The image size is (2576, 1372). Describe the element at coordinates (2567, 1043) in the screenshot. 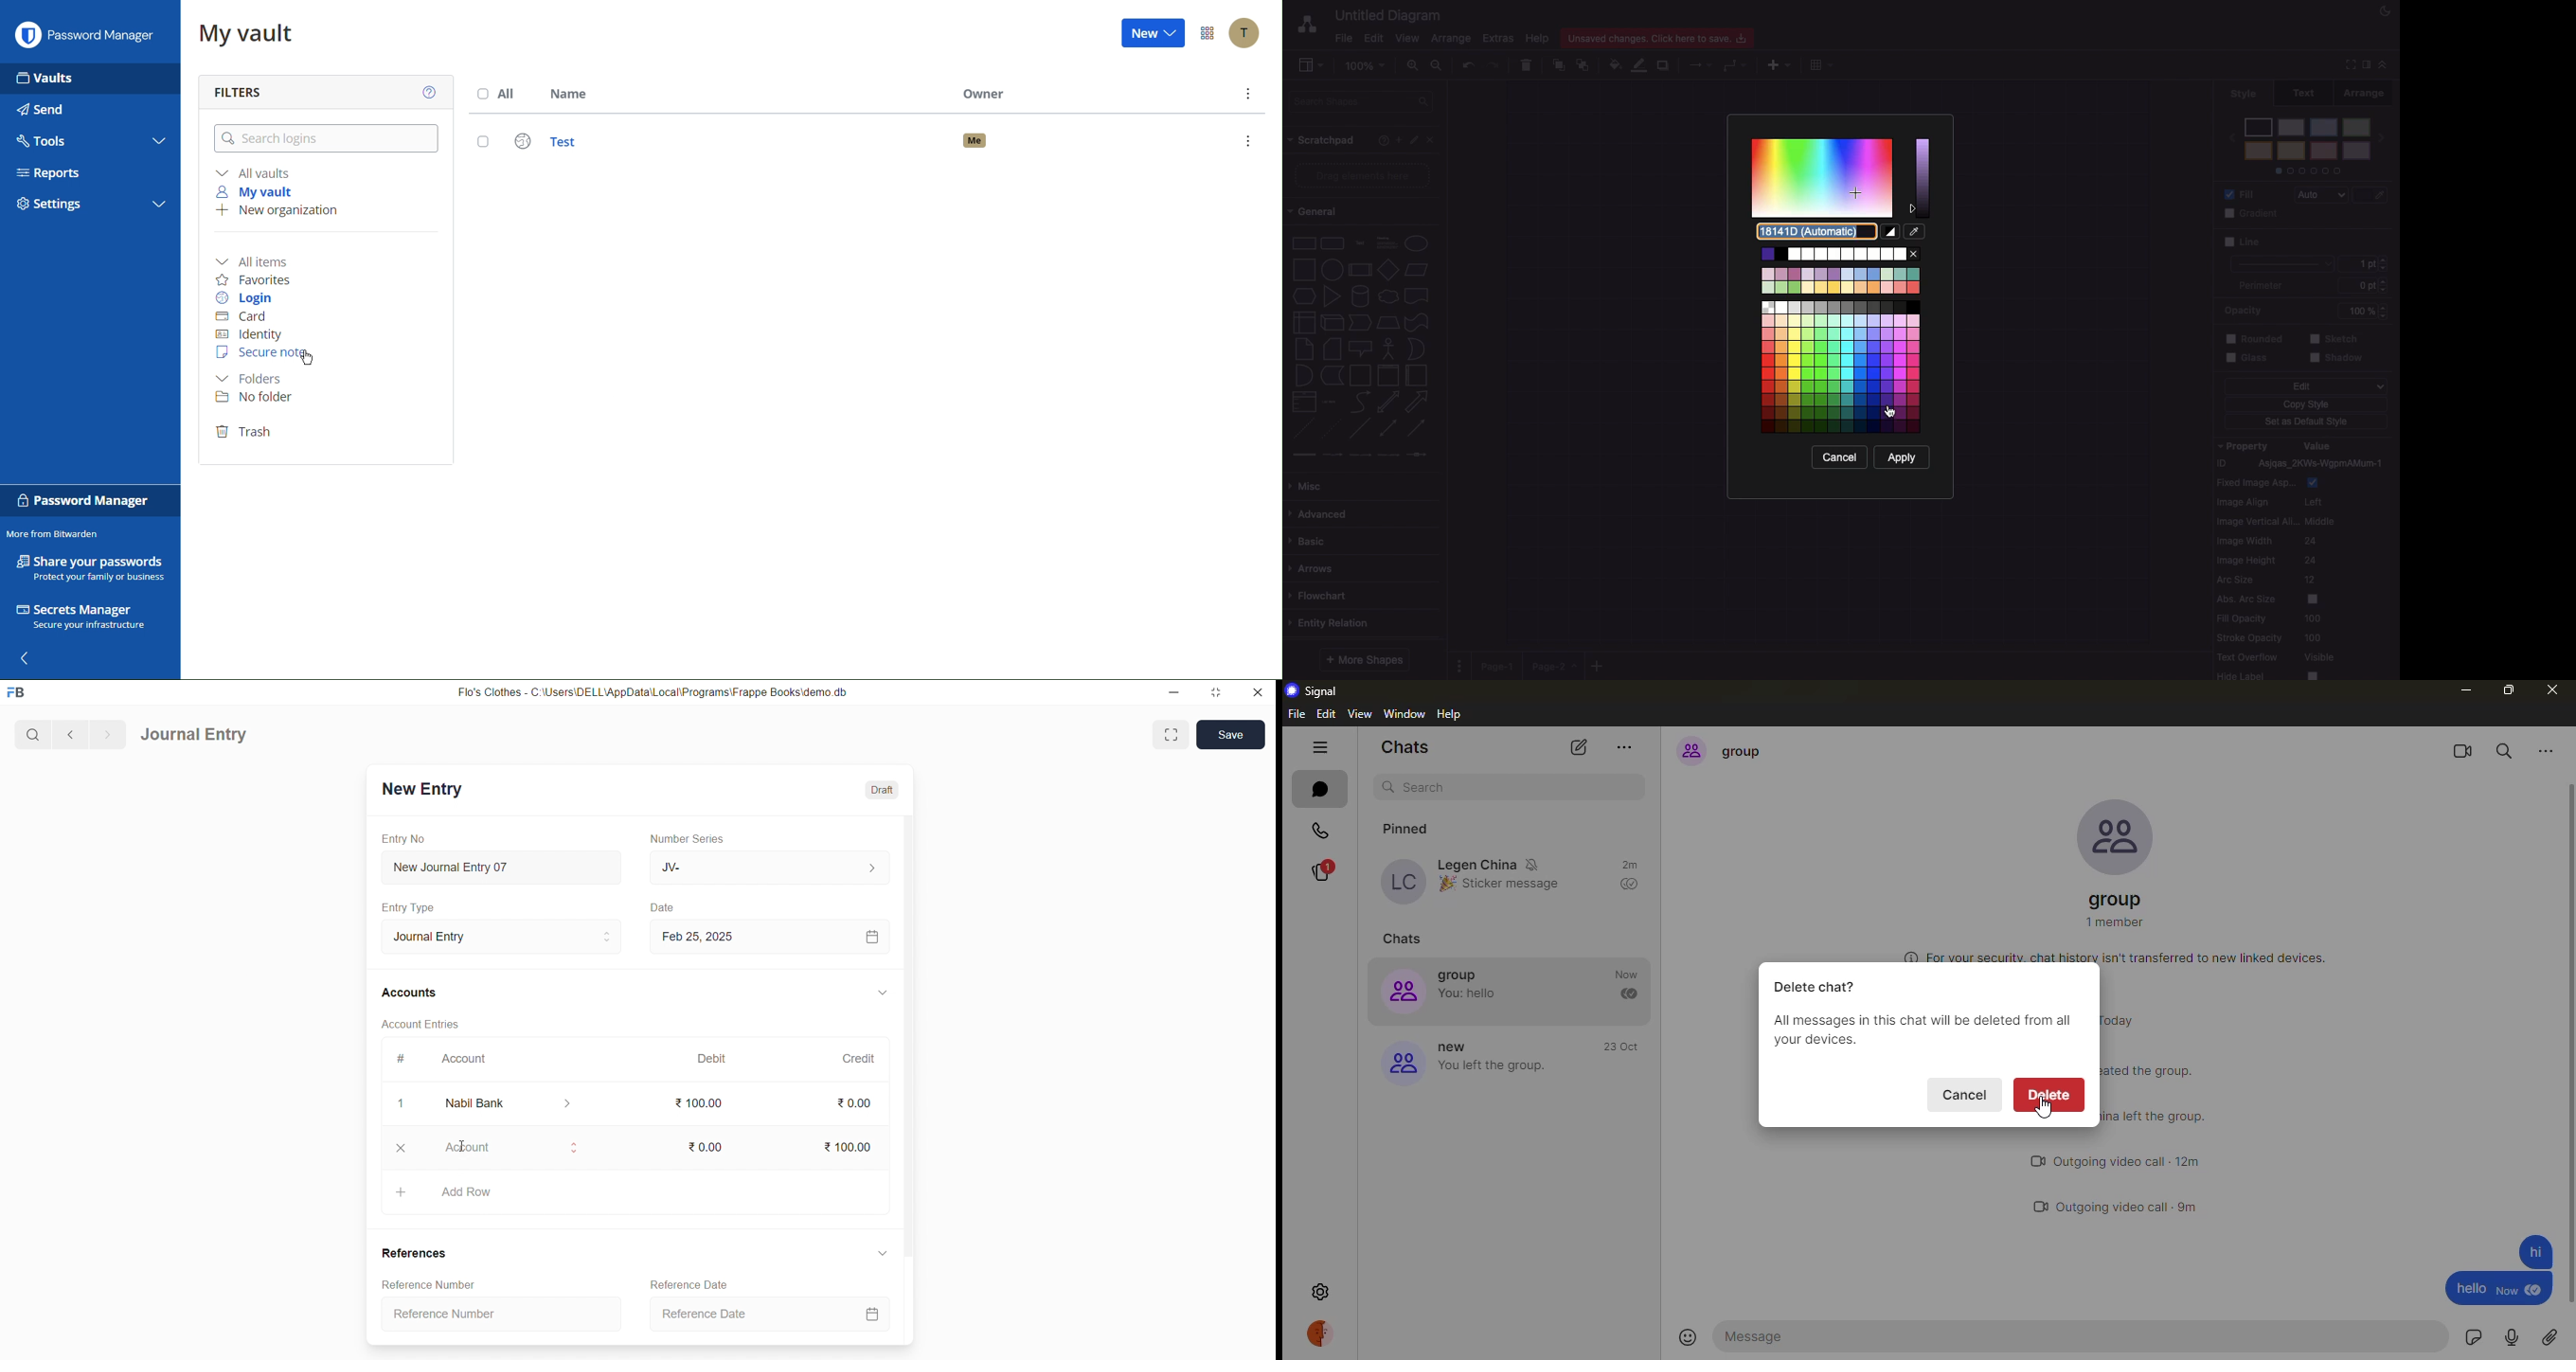

I see `scroll bar` at that location.